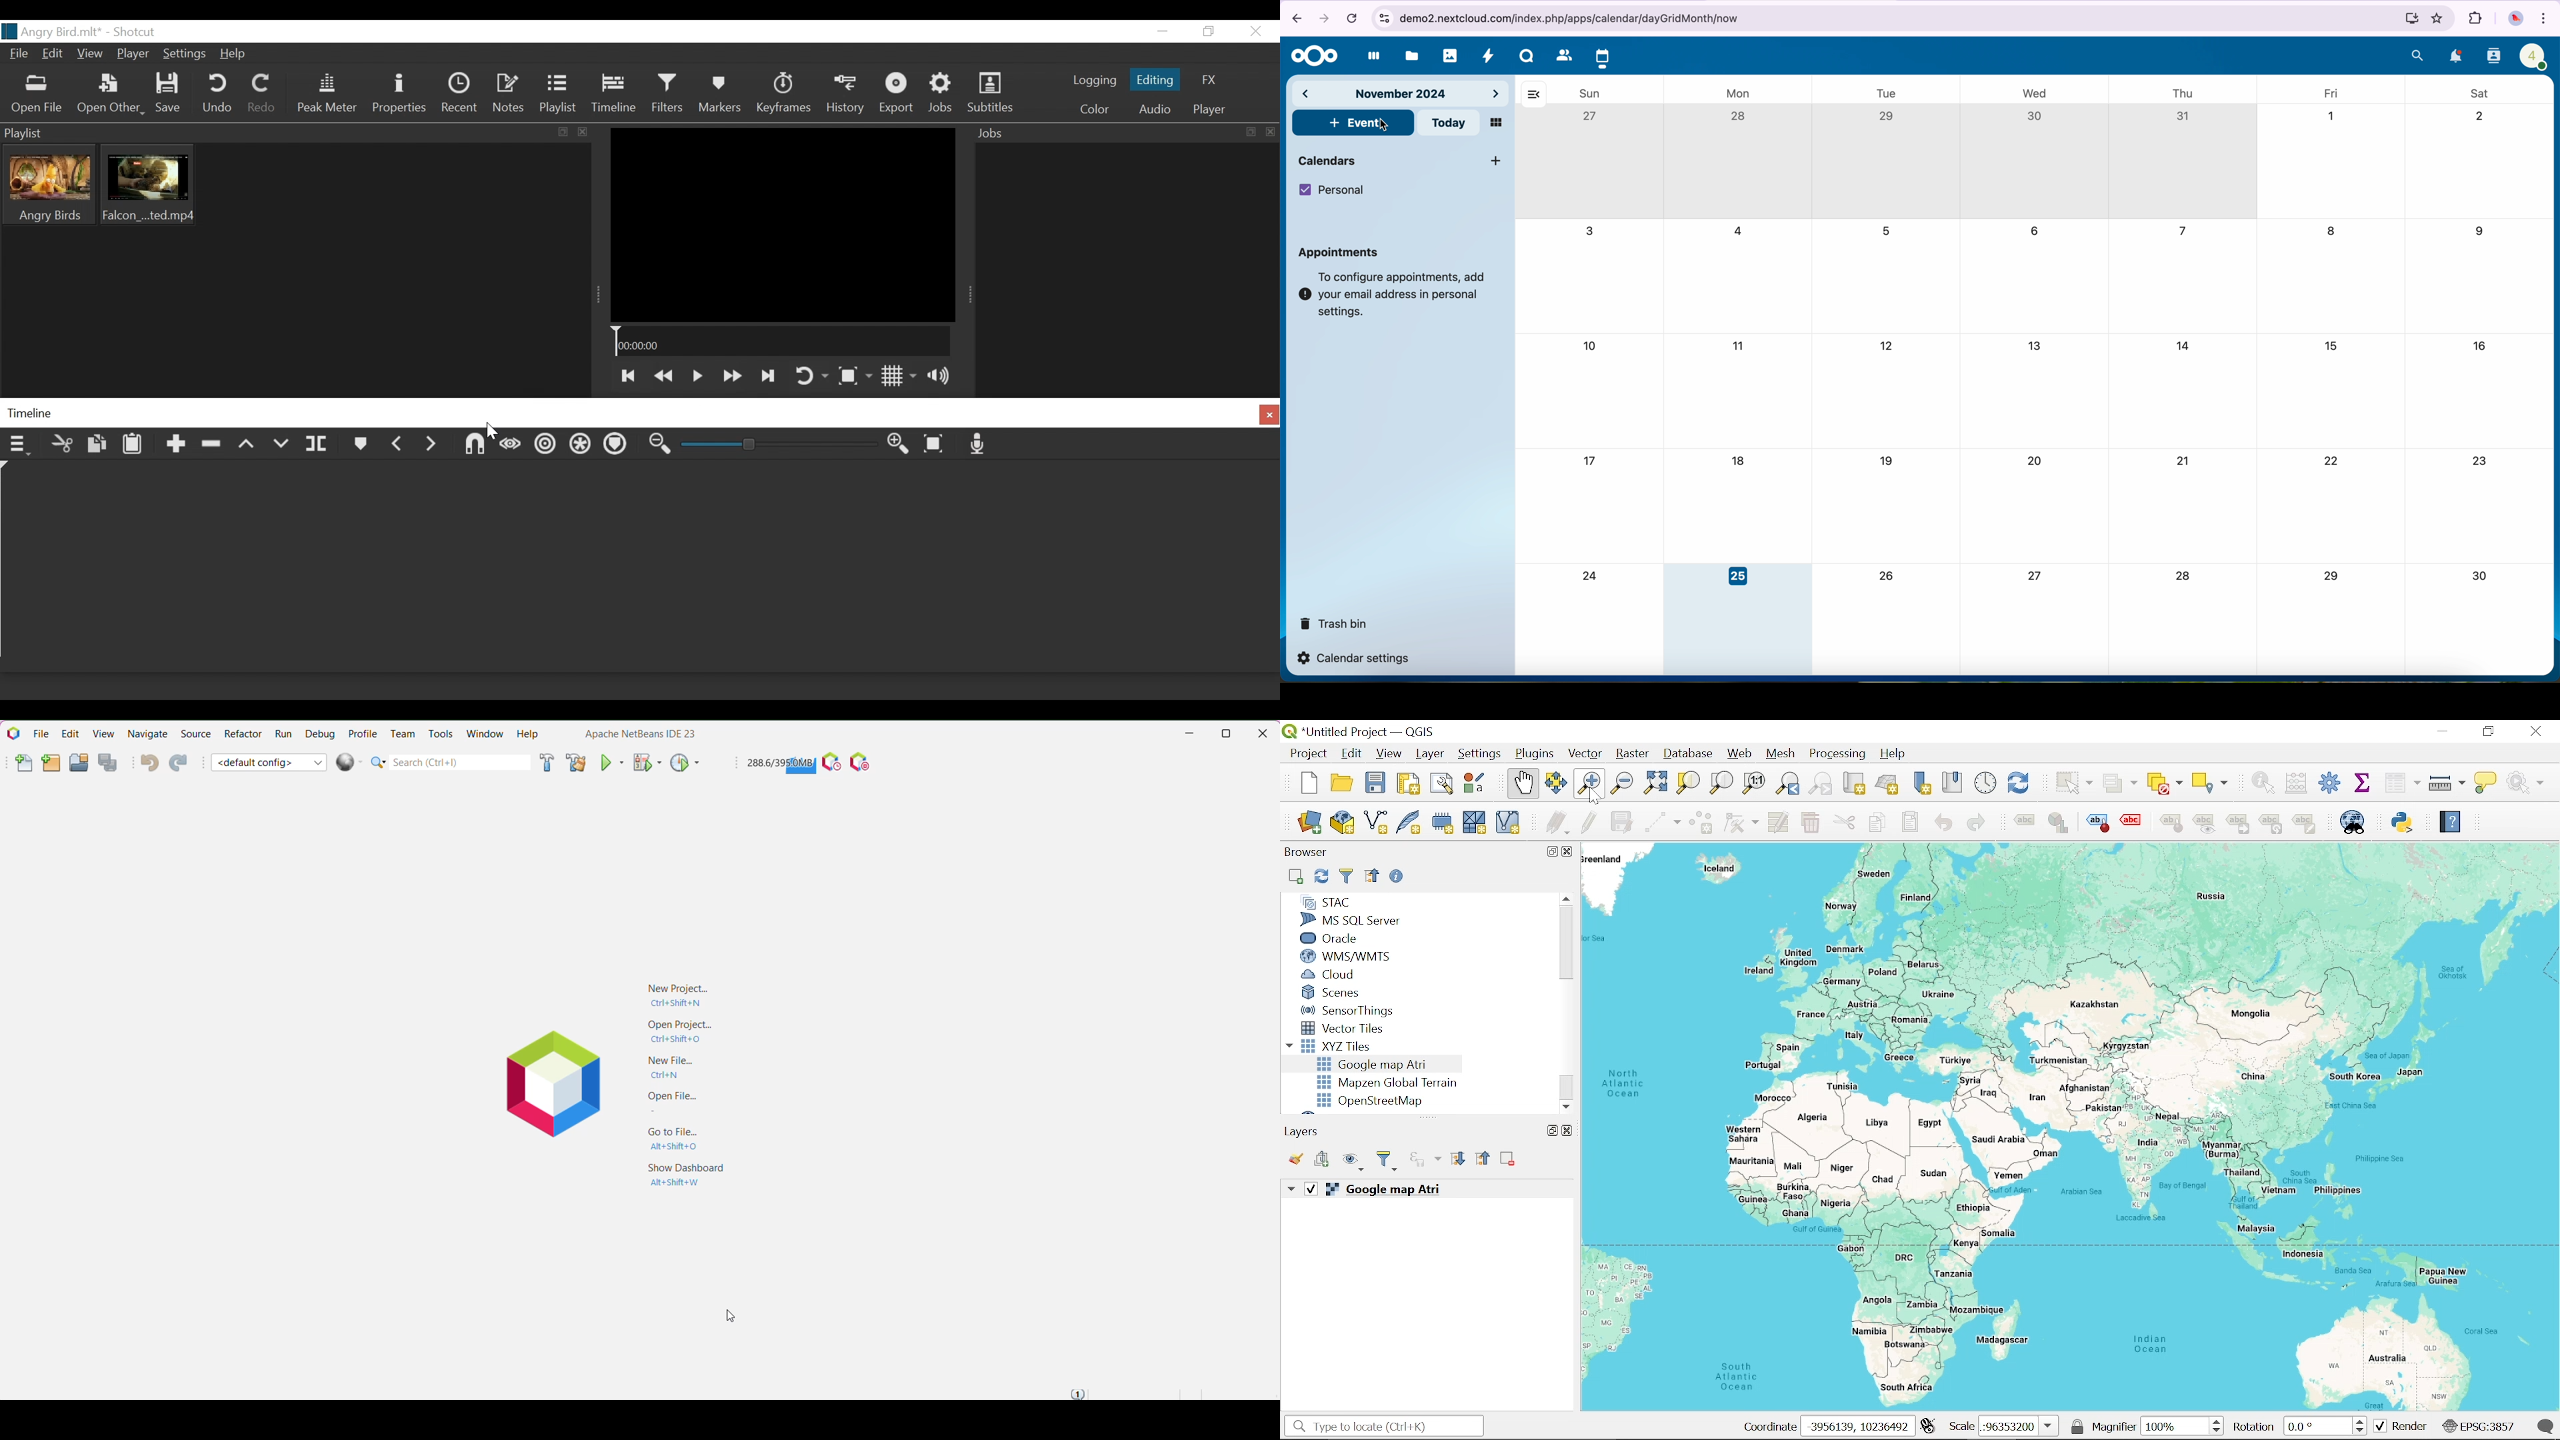 Image resolution: width=2576 pixels, height=1456 pixels. I want to click on Timeline, so click(617, 95).